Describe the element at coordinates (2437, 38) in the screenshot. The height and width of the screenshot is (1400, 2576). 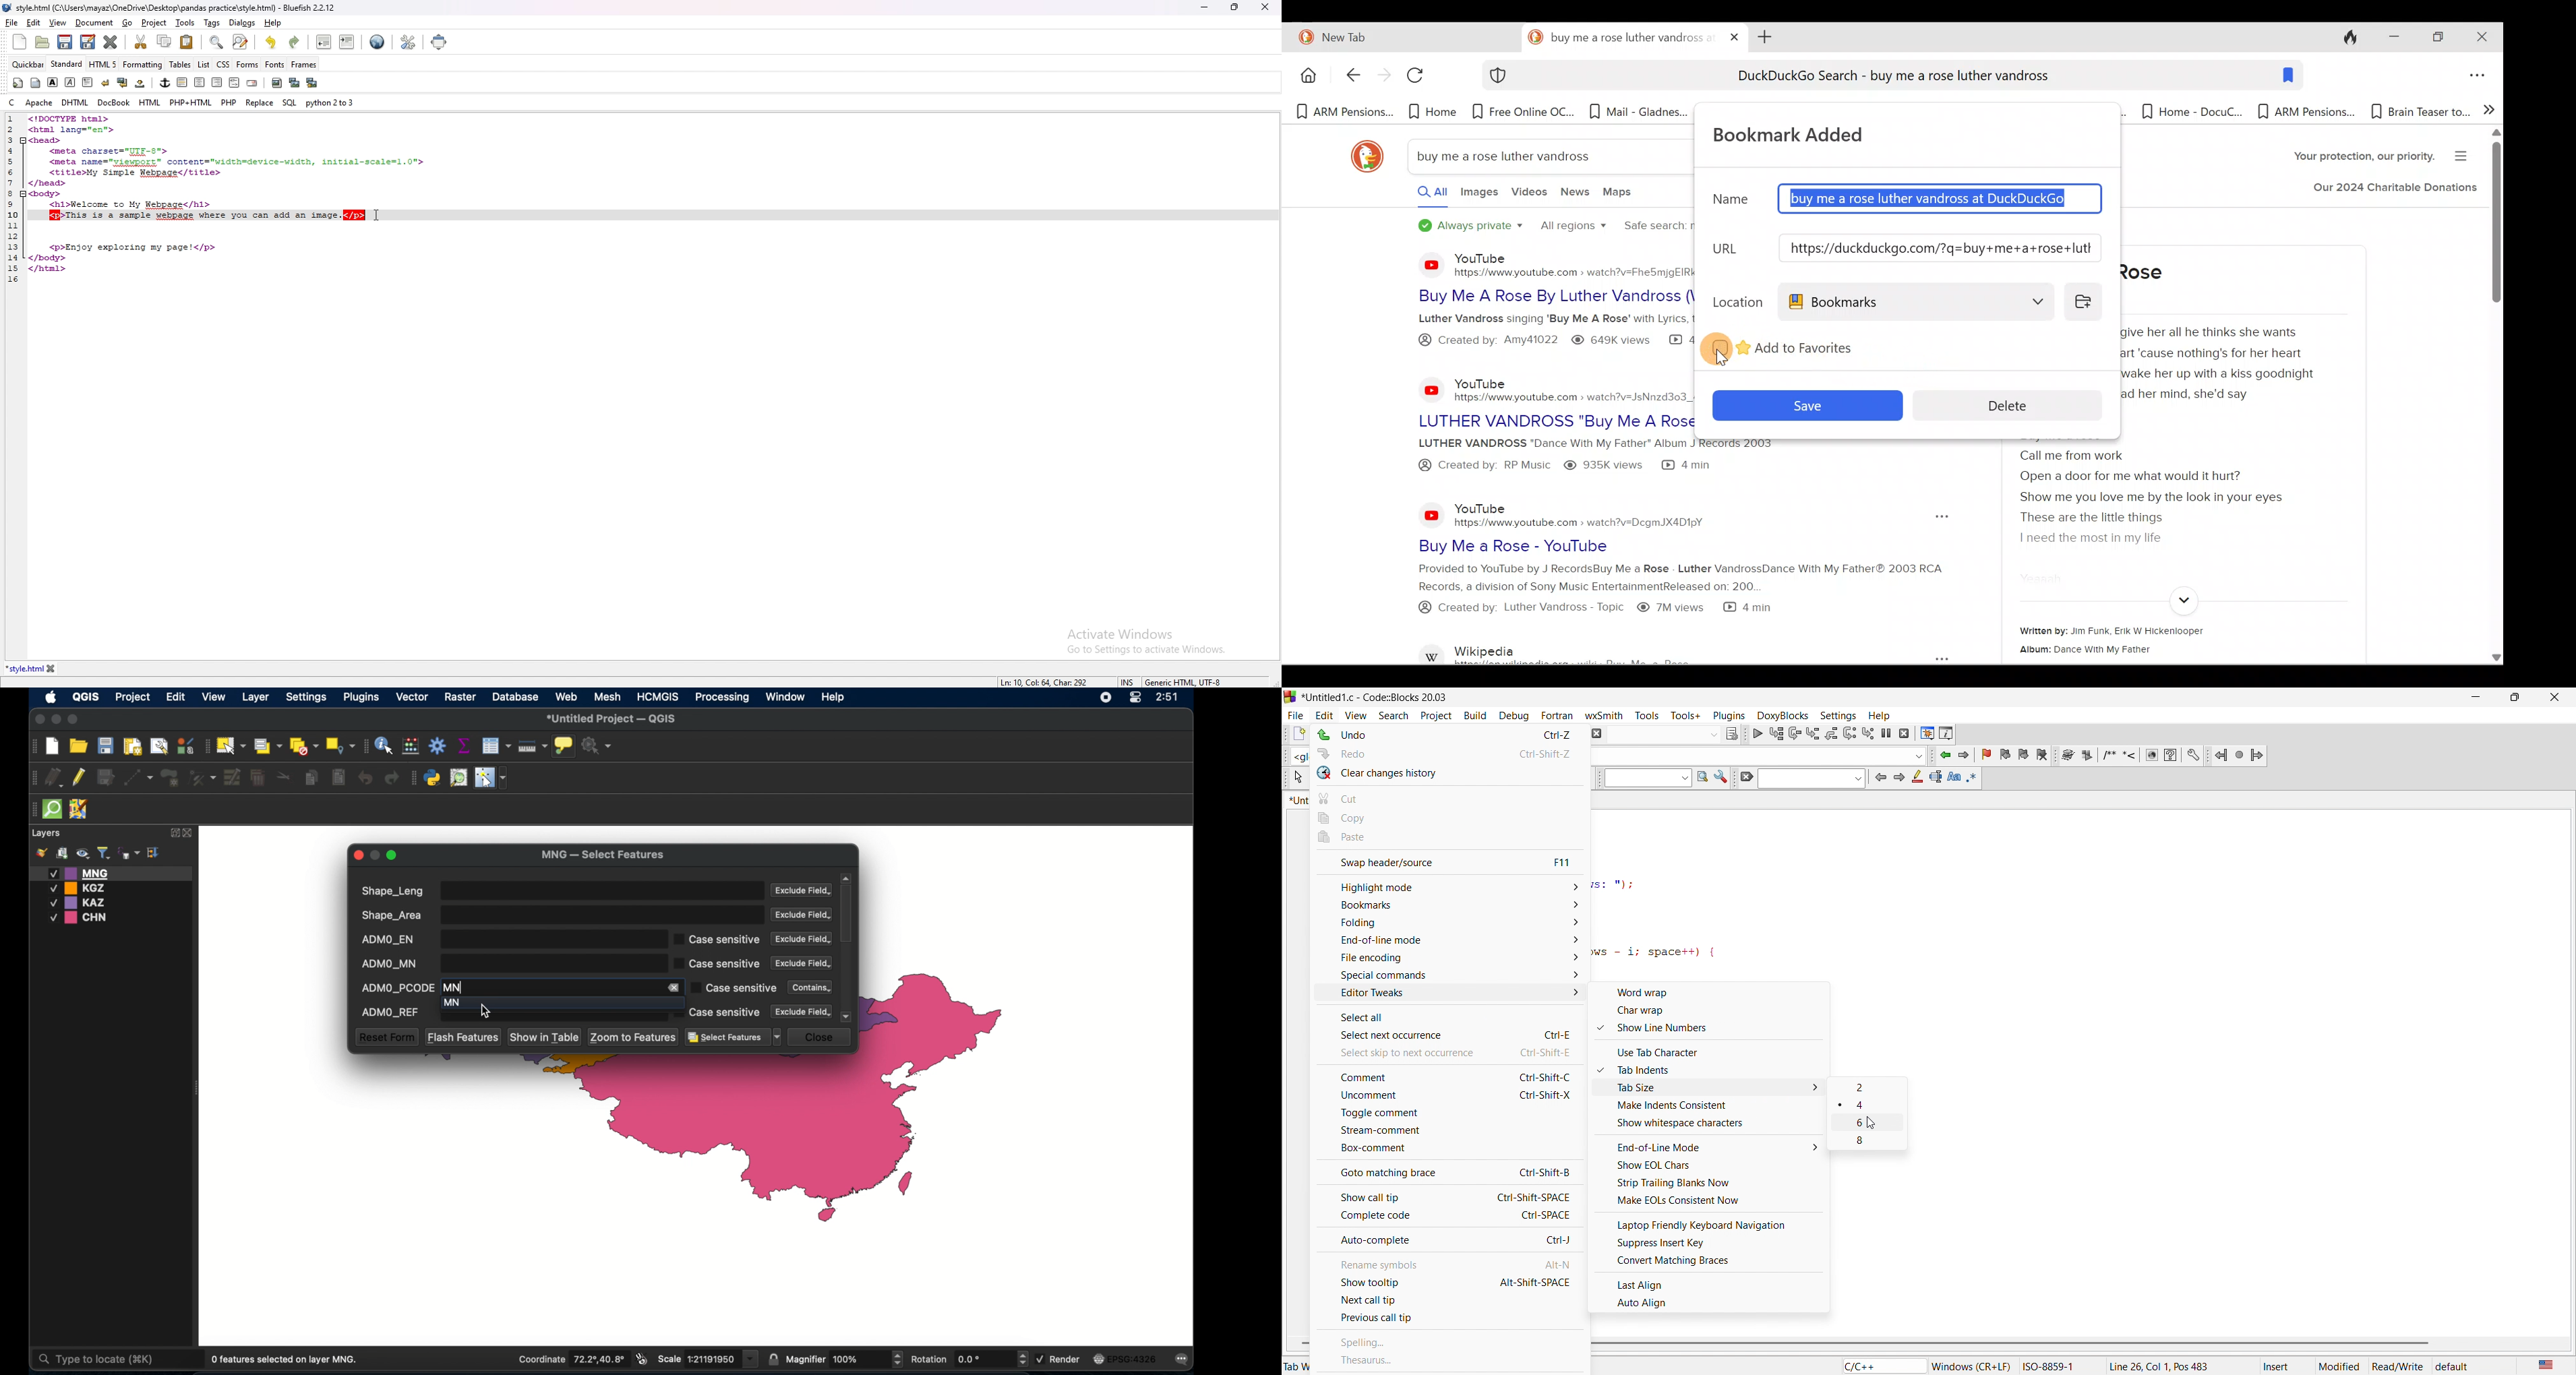
I see `Restore down` at that location.